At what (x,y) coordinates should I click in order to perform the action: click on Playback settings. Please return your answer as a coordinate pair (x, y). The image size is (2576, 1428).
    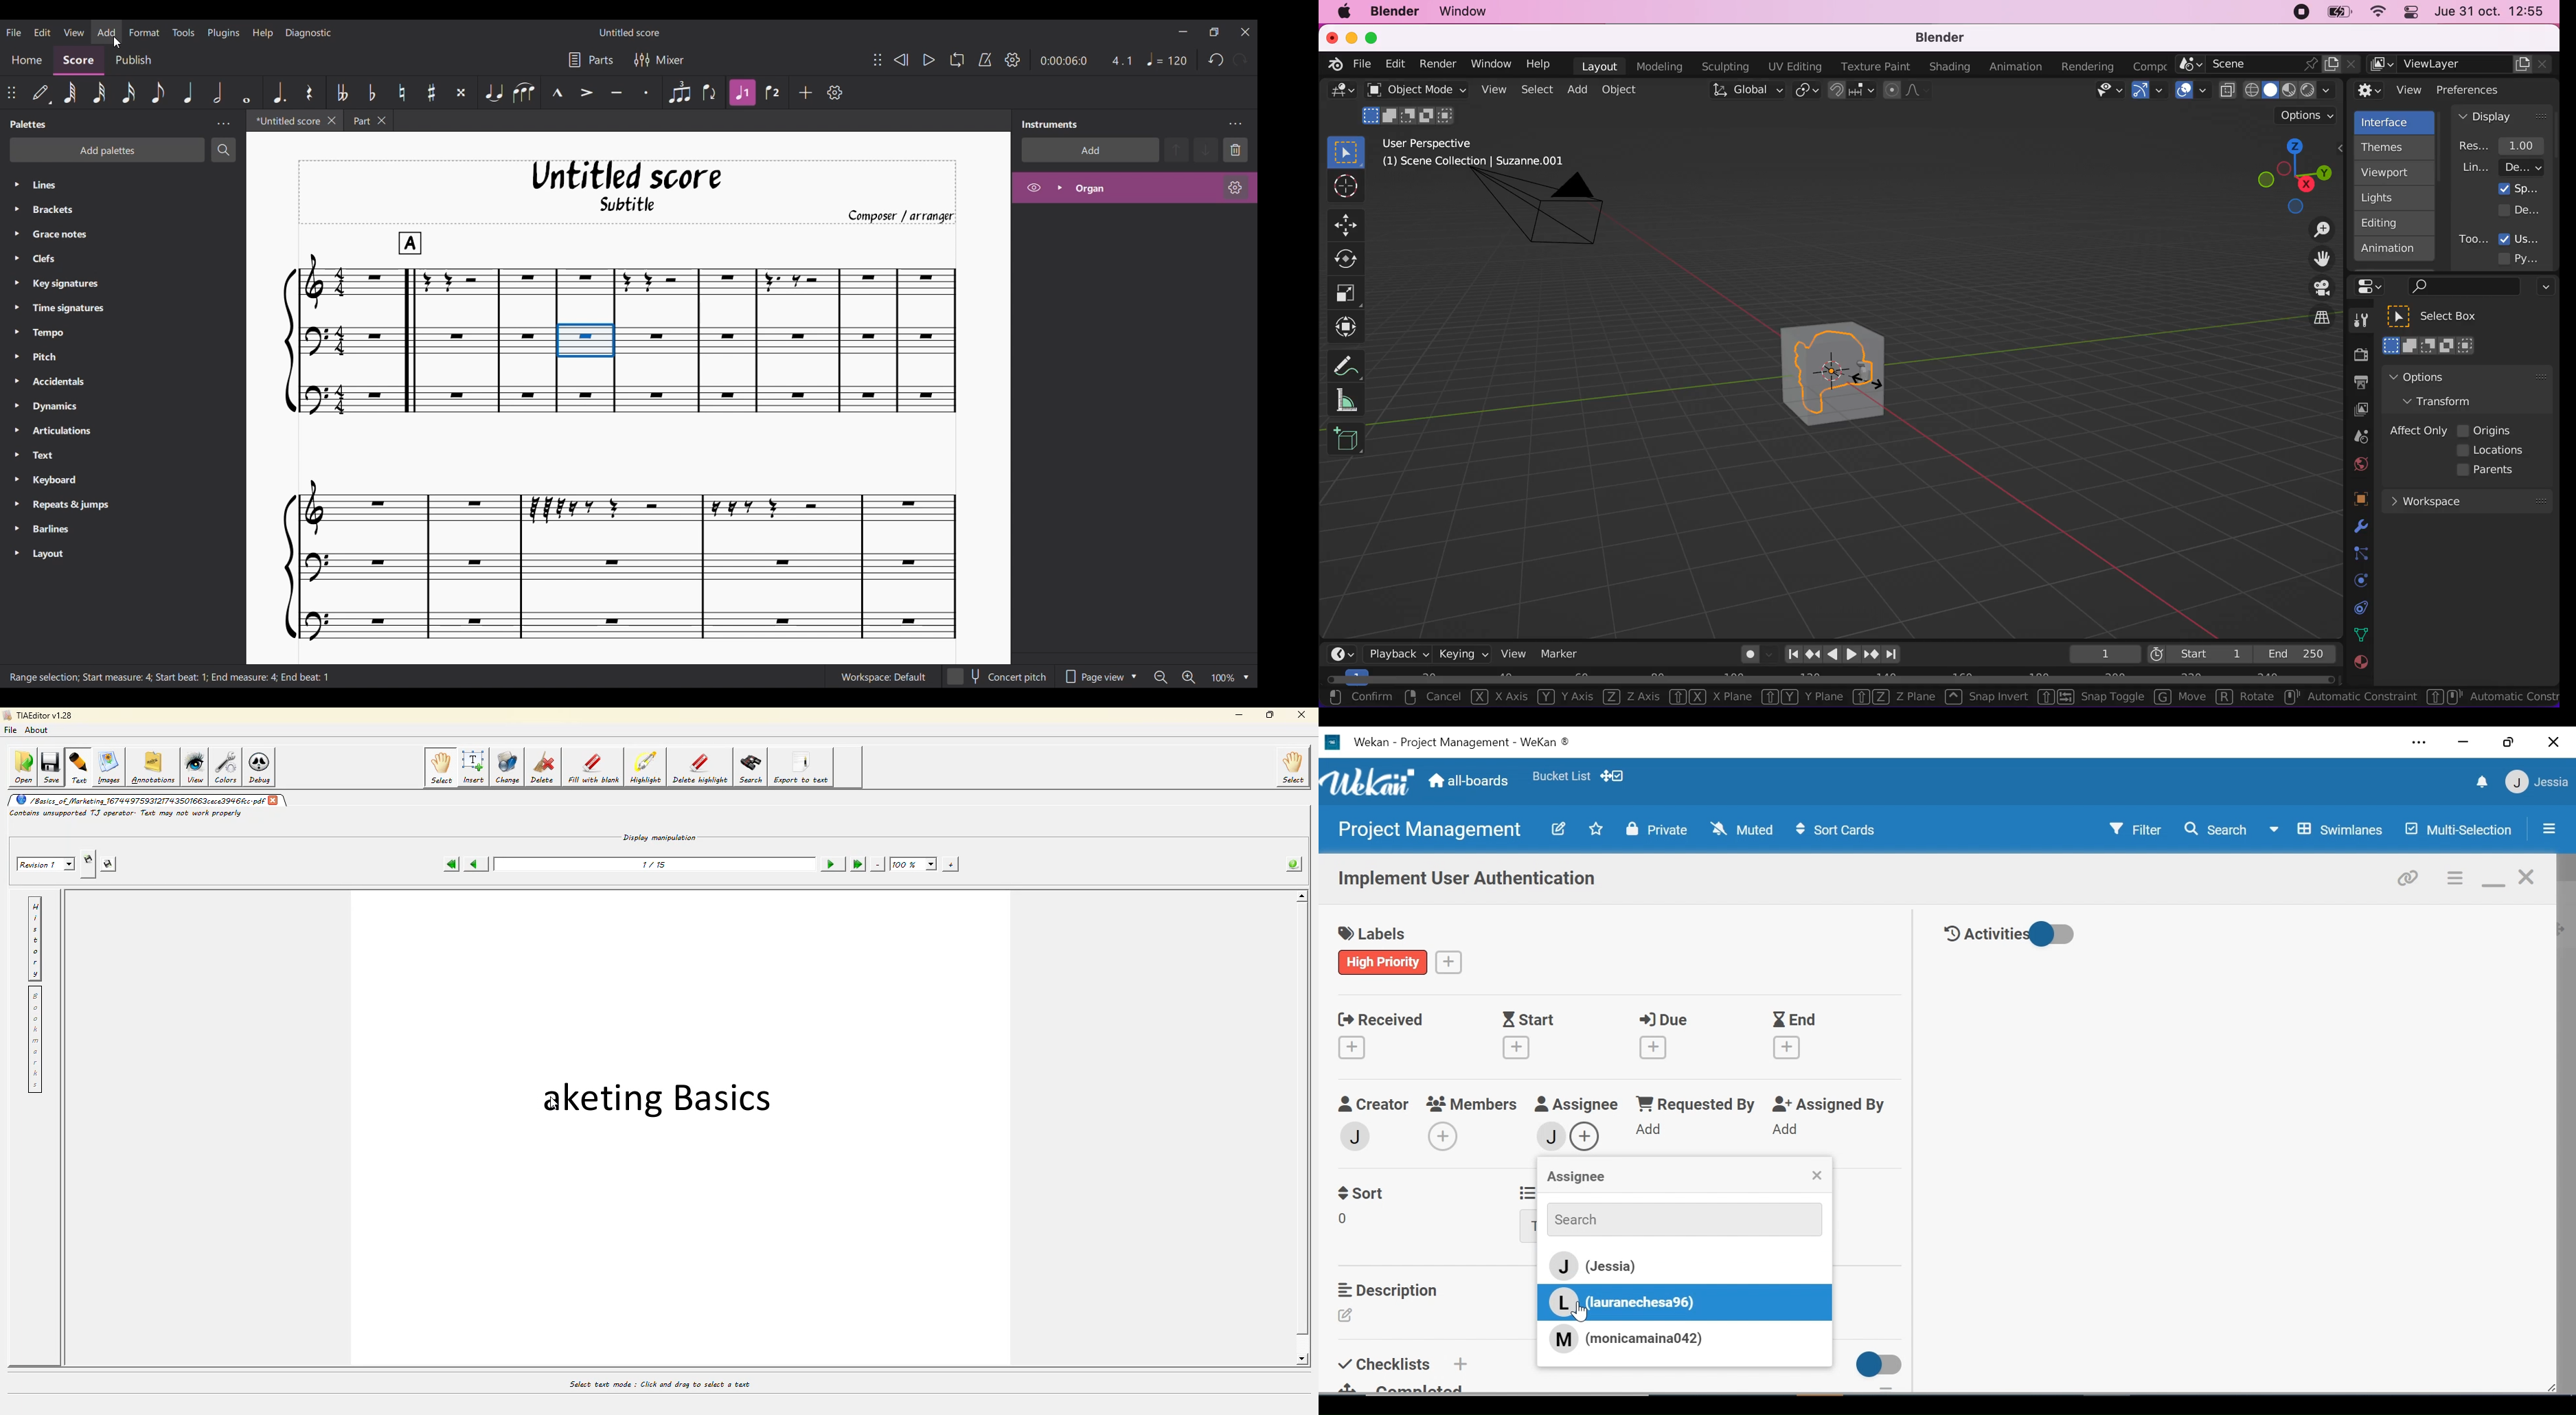
    Looking at the image, I should click on (1012, 60).